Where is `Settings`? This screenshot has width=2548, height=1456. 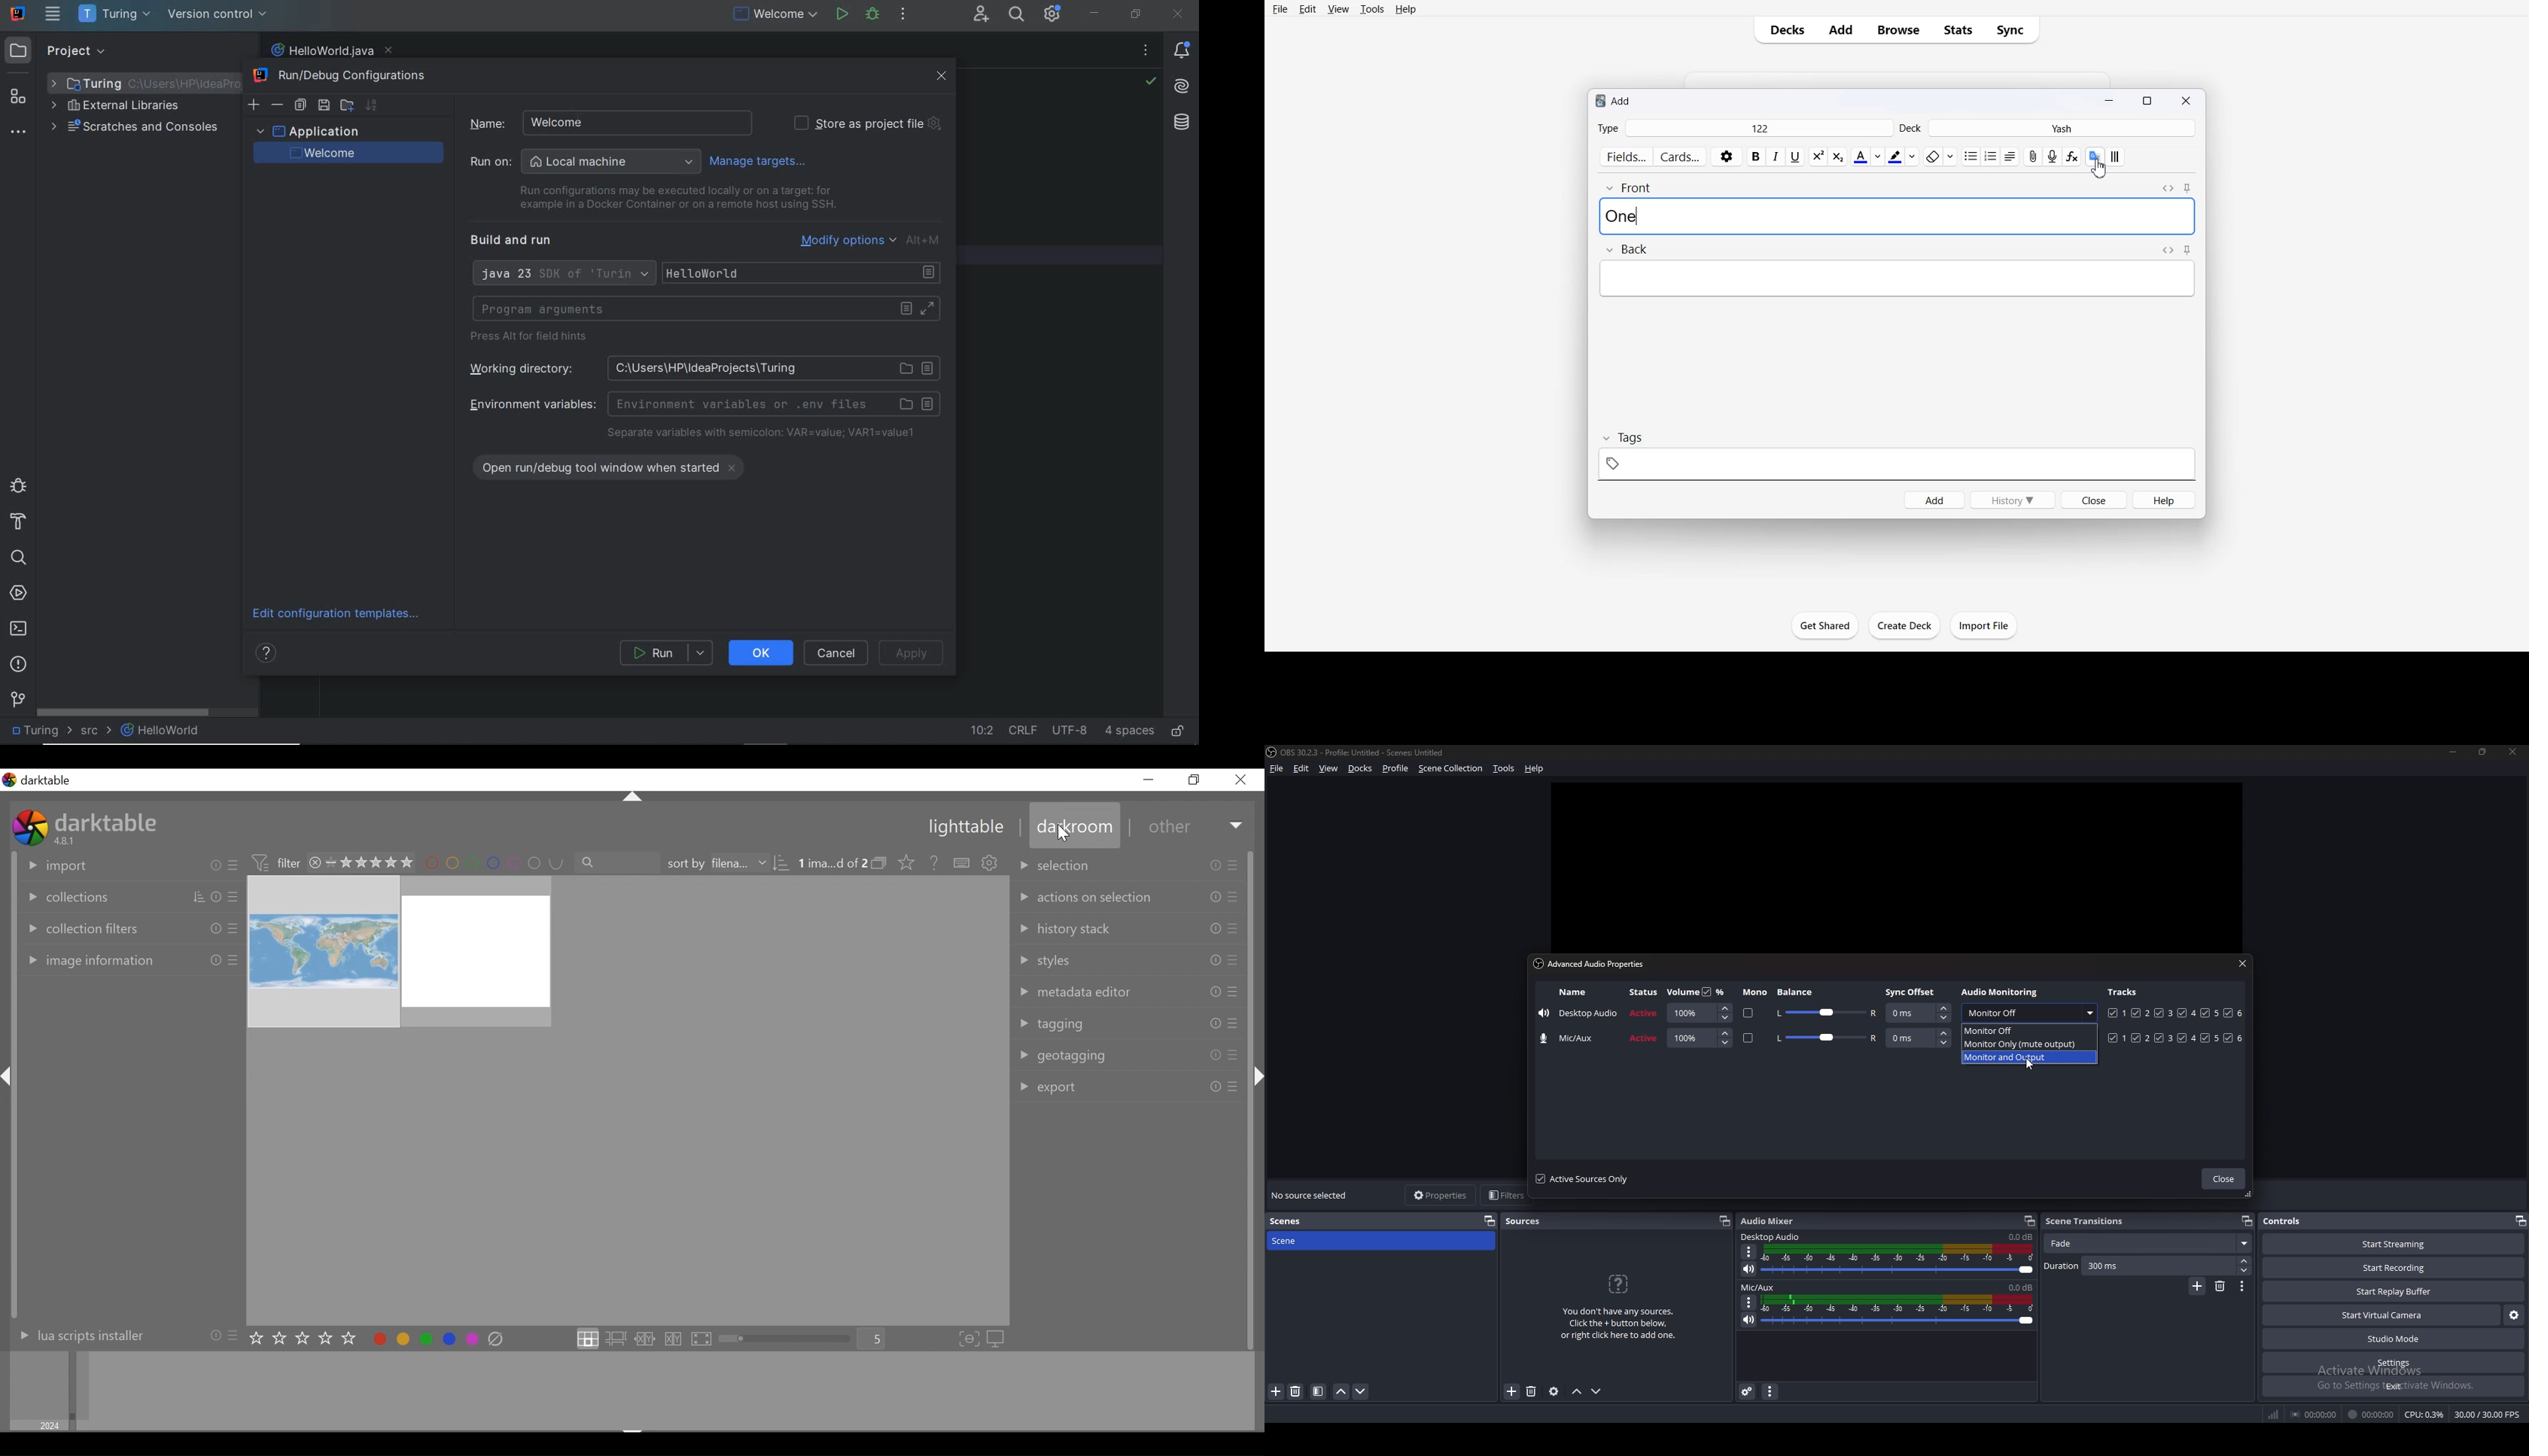
Settings is located at coordinates (1727, 157).